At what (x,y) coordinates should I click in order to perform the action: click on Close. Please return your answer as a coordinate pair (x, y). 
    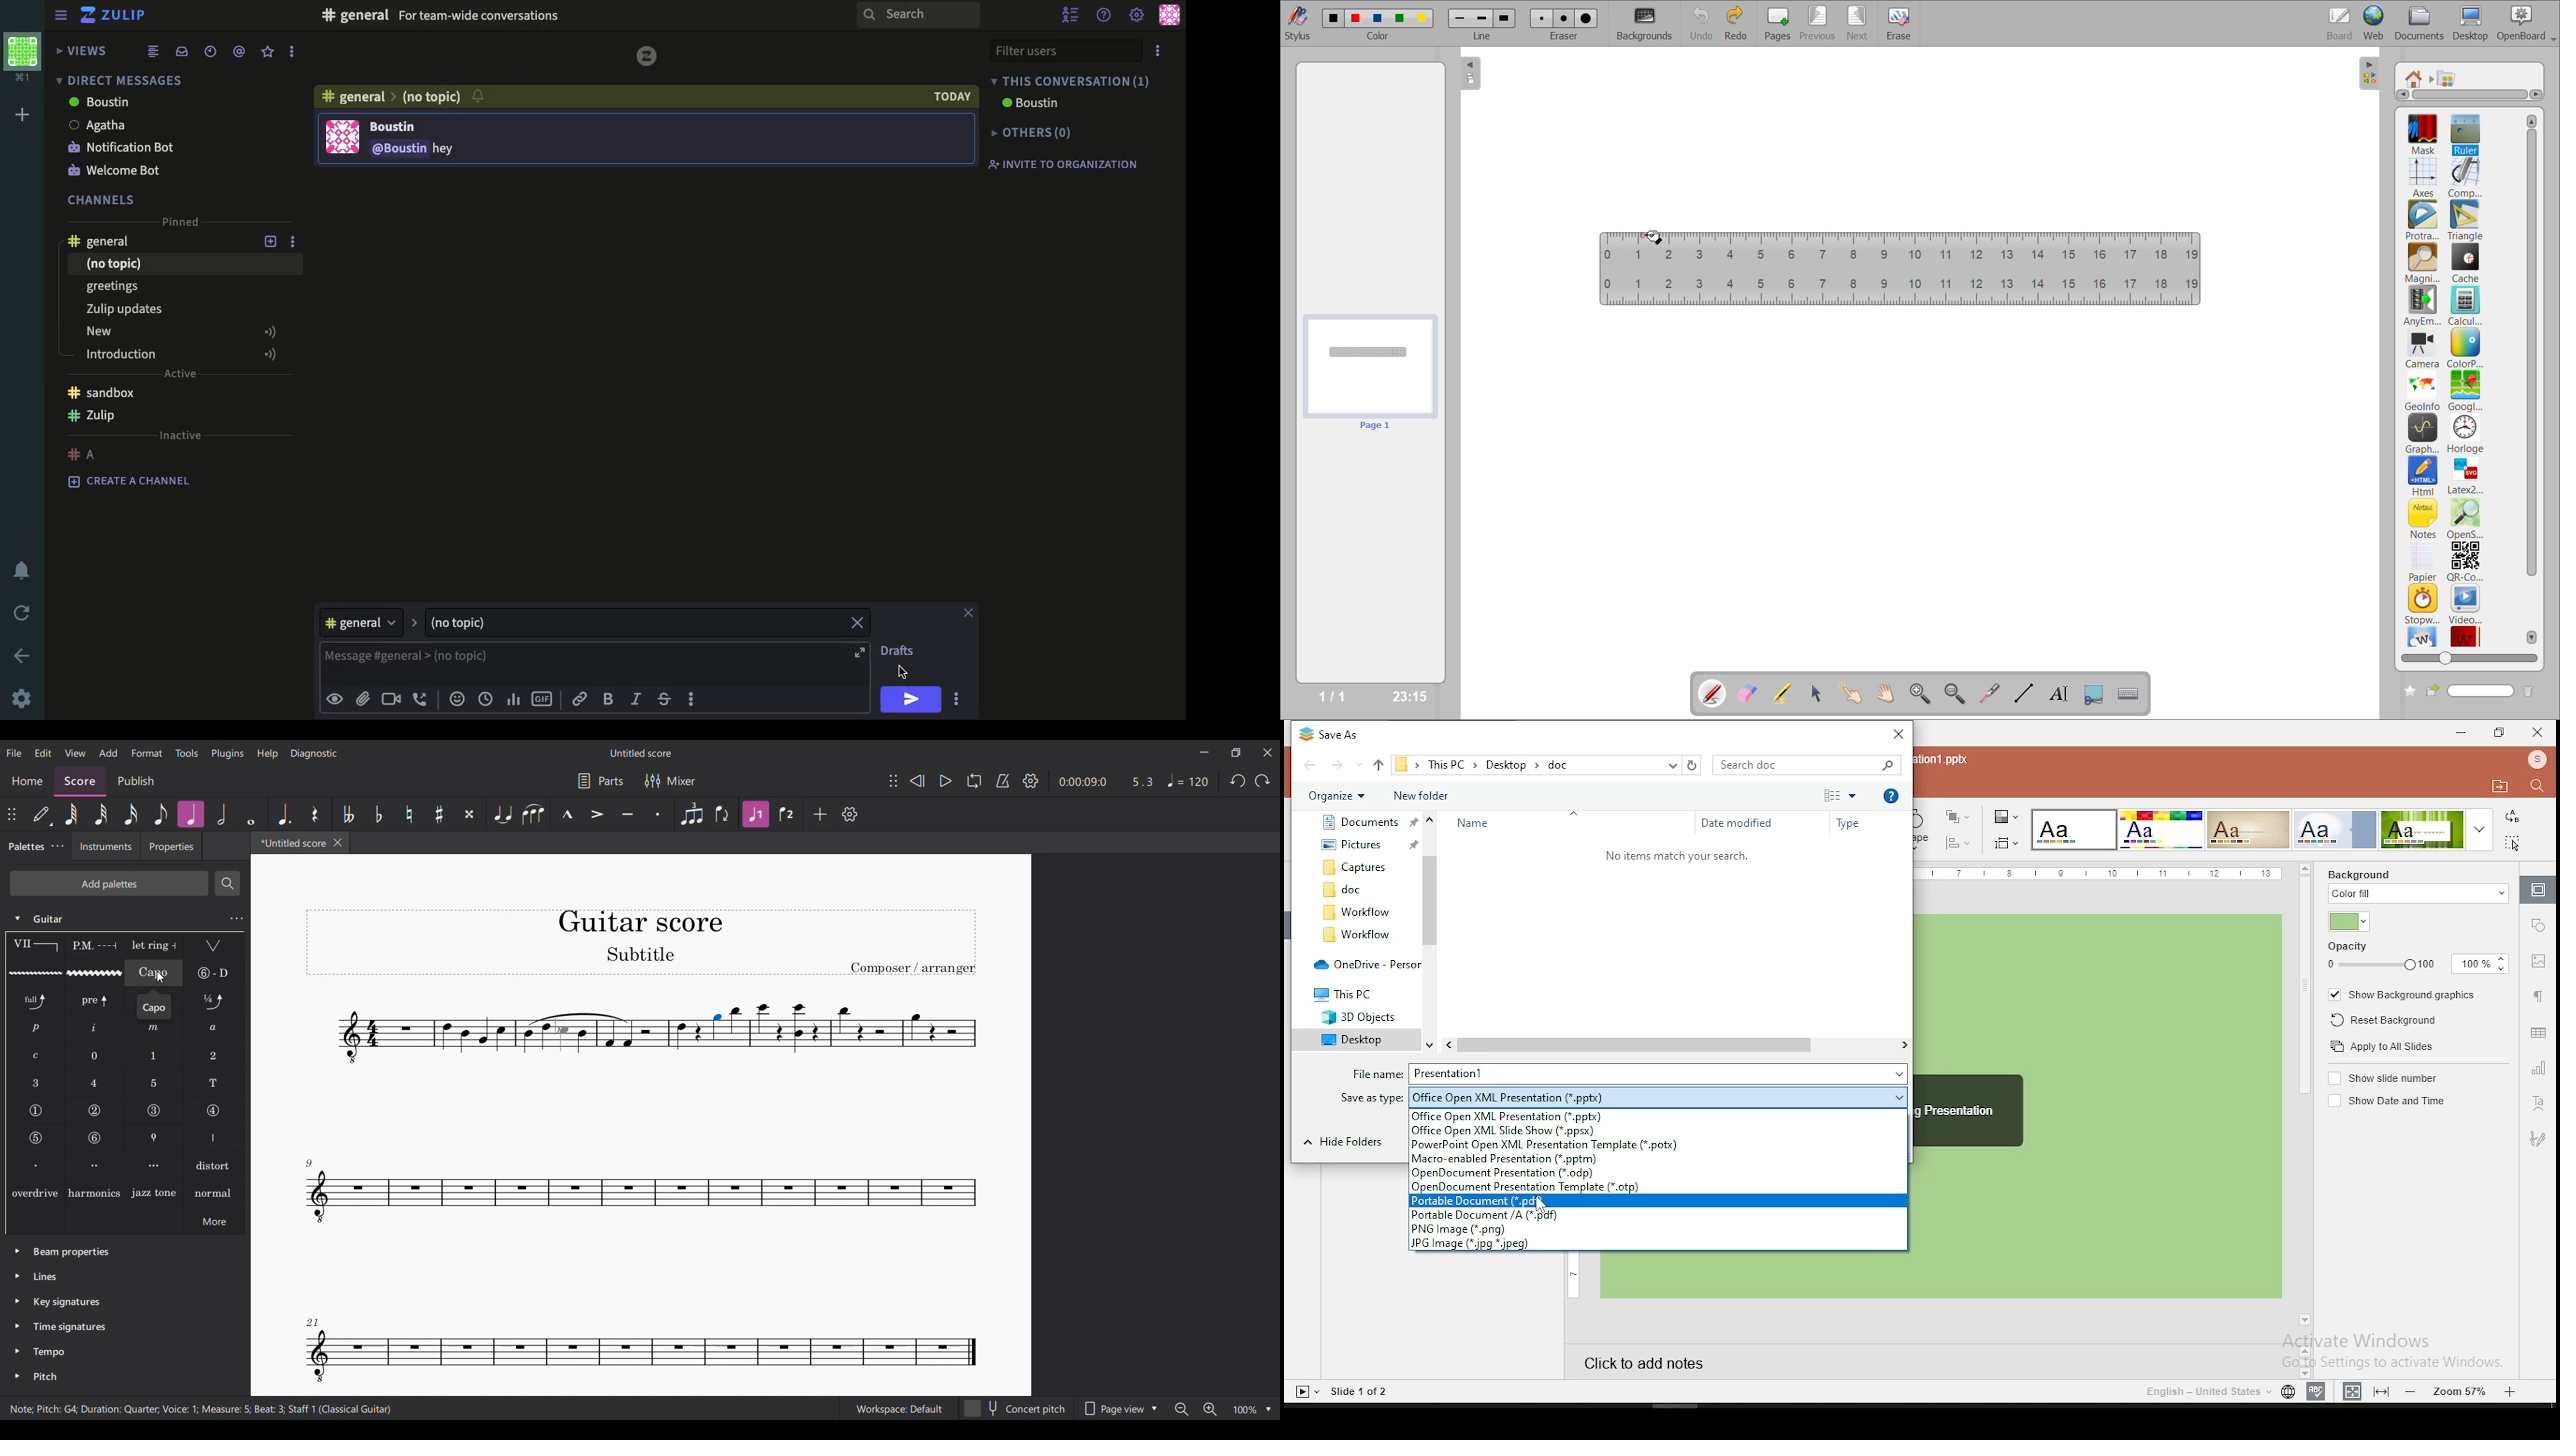
    Looking at the image, I should click on (2539, 732).